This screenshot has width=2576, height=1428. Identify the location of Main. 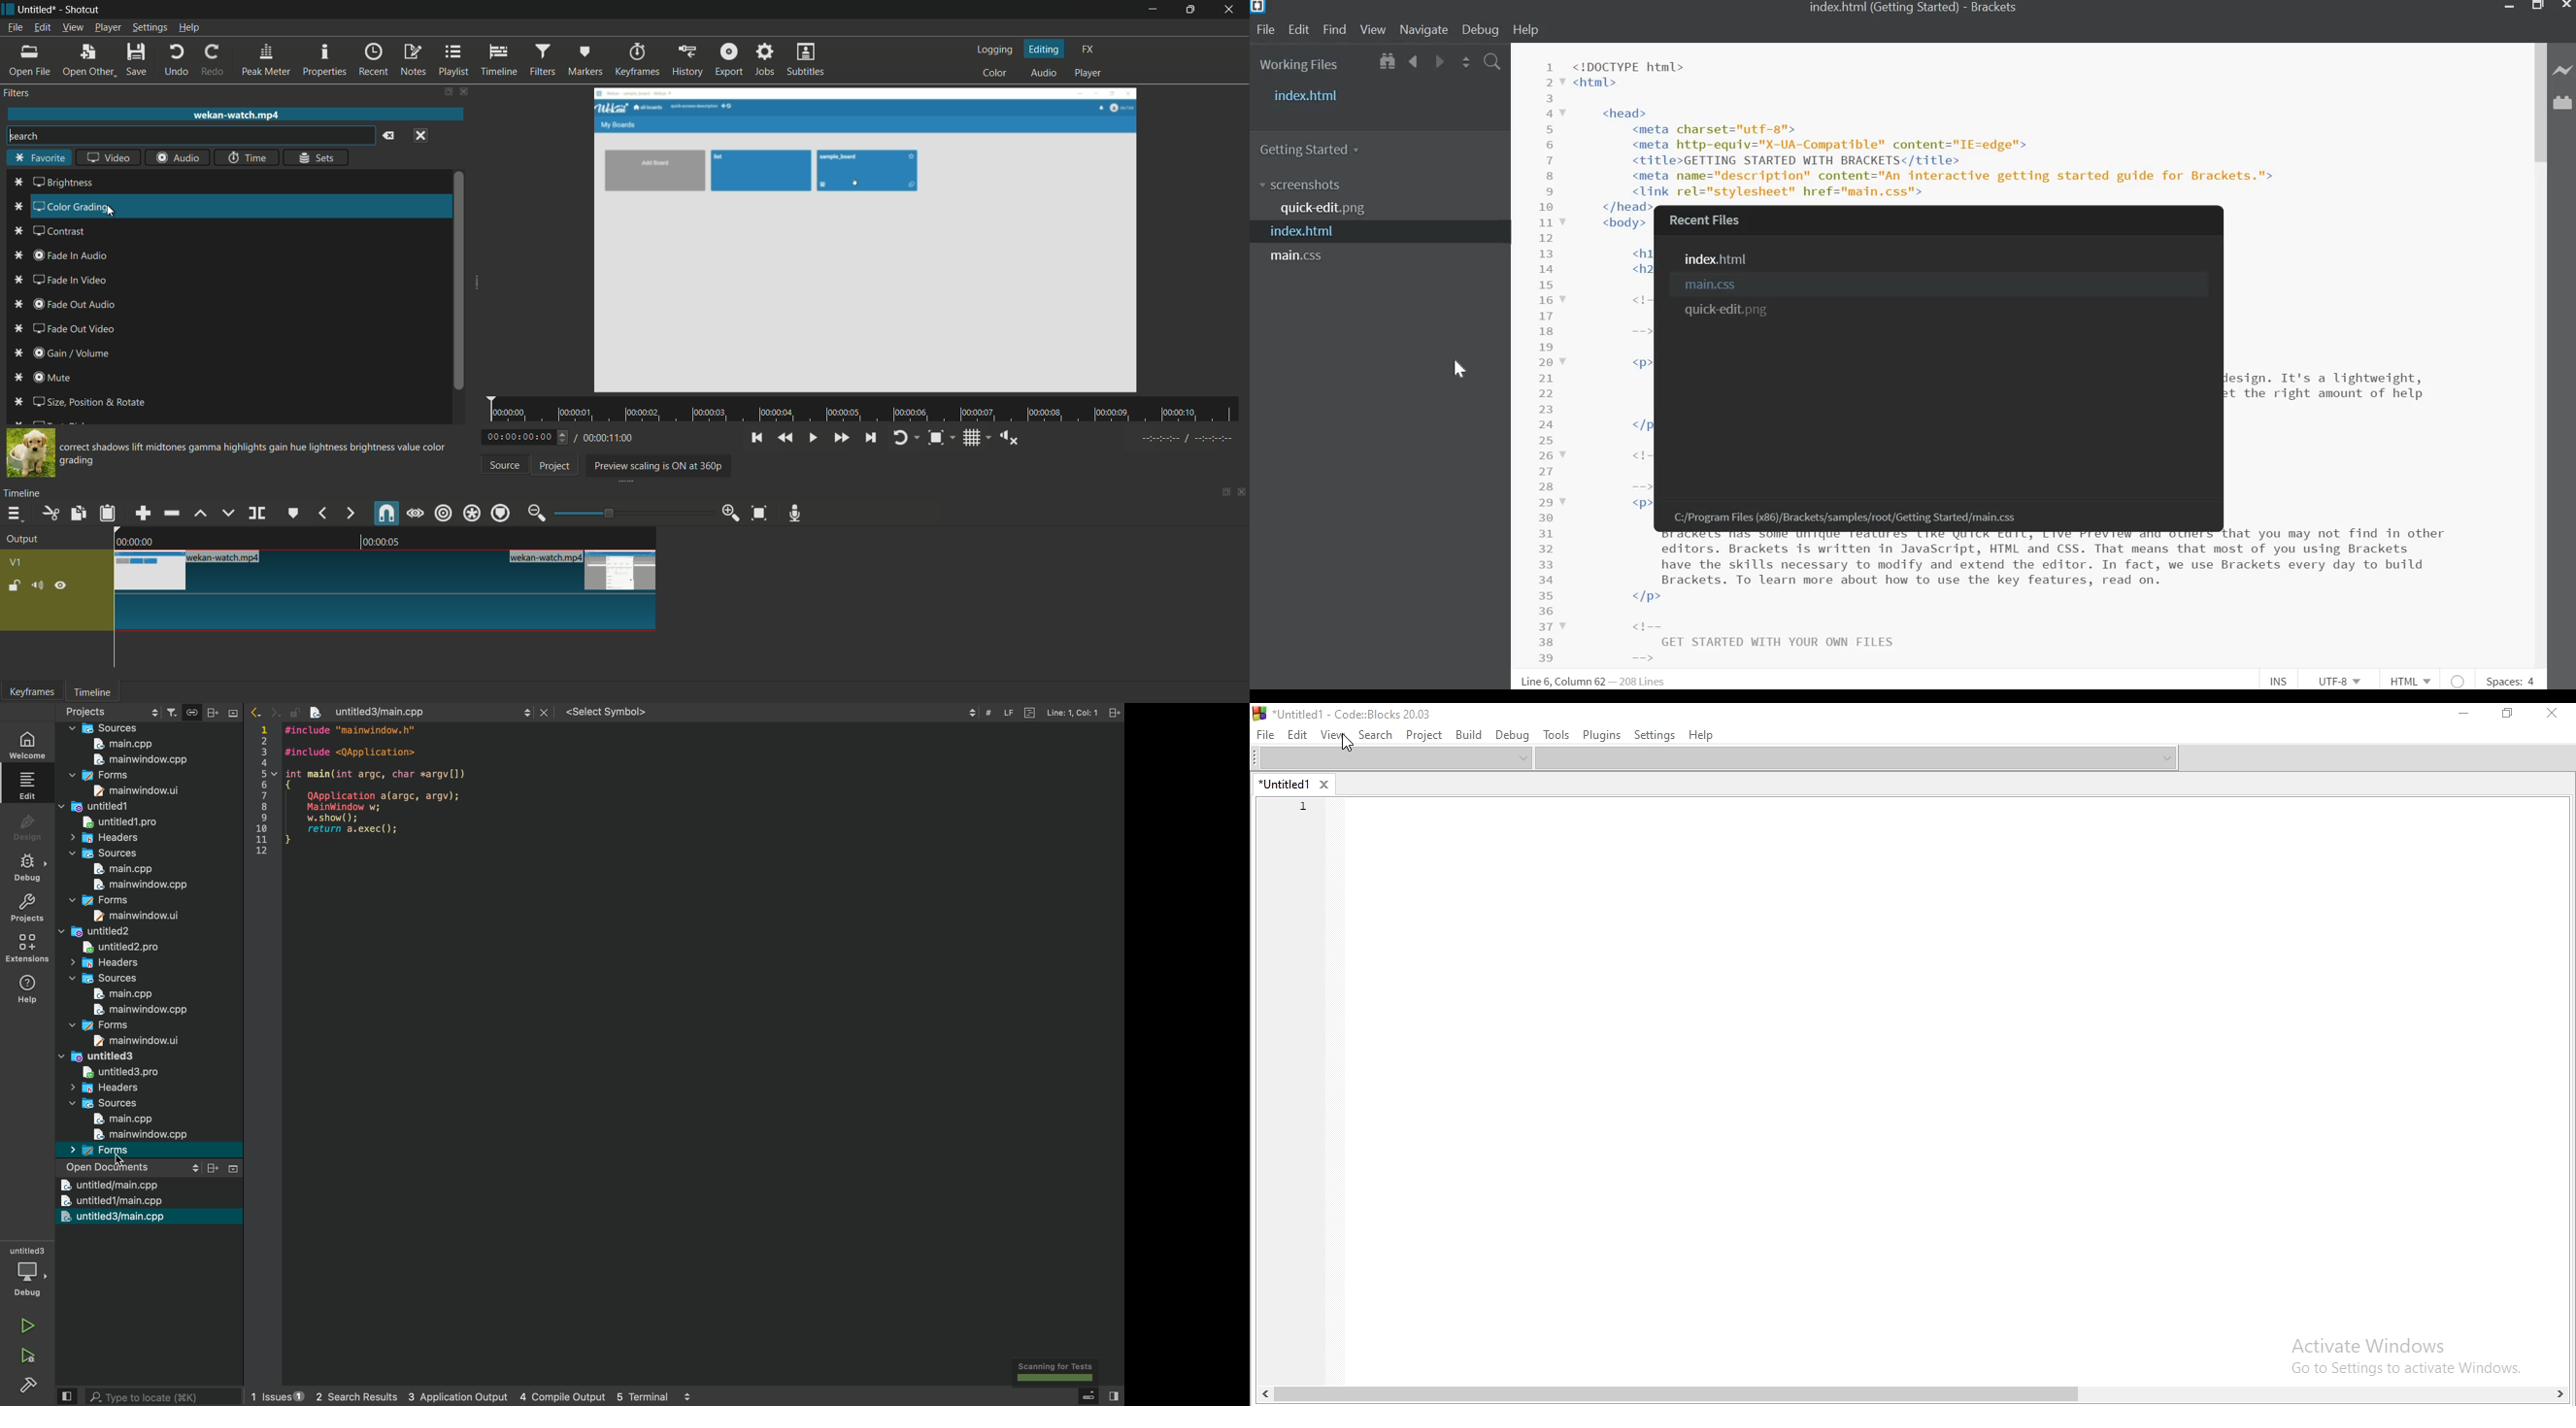
(126, 745).